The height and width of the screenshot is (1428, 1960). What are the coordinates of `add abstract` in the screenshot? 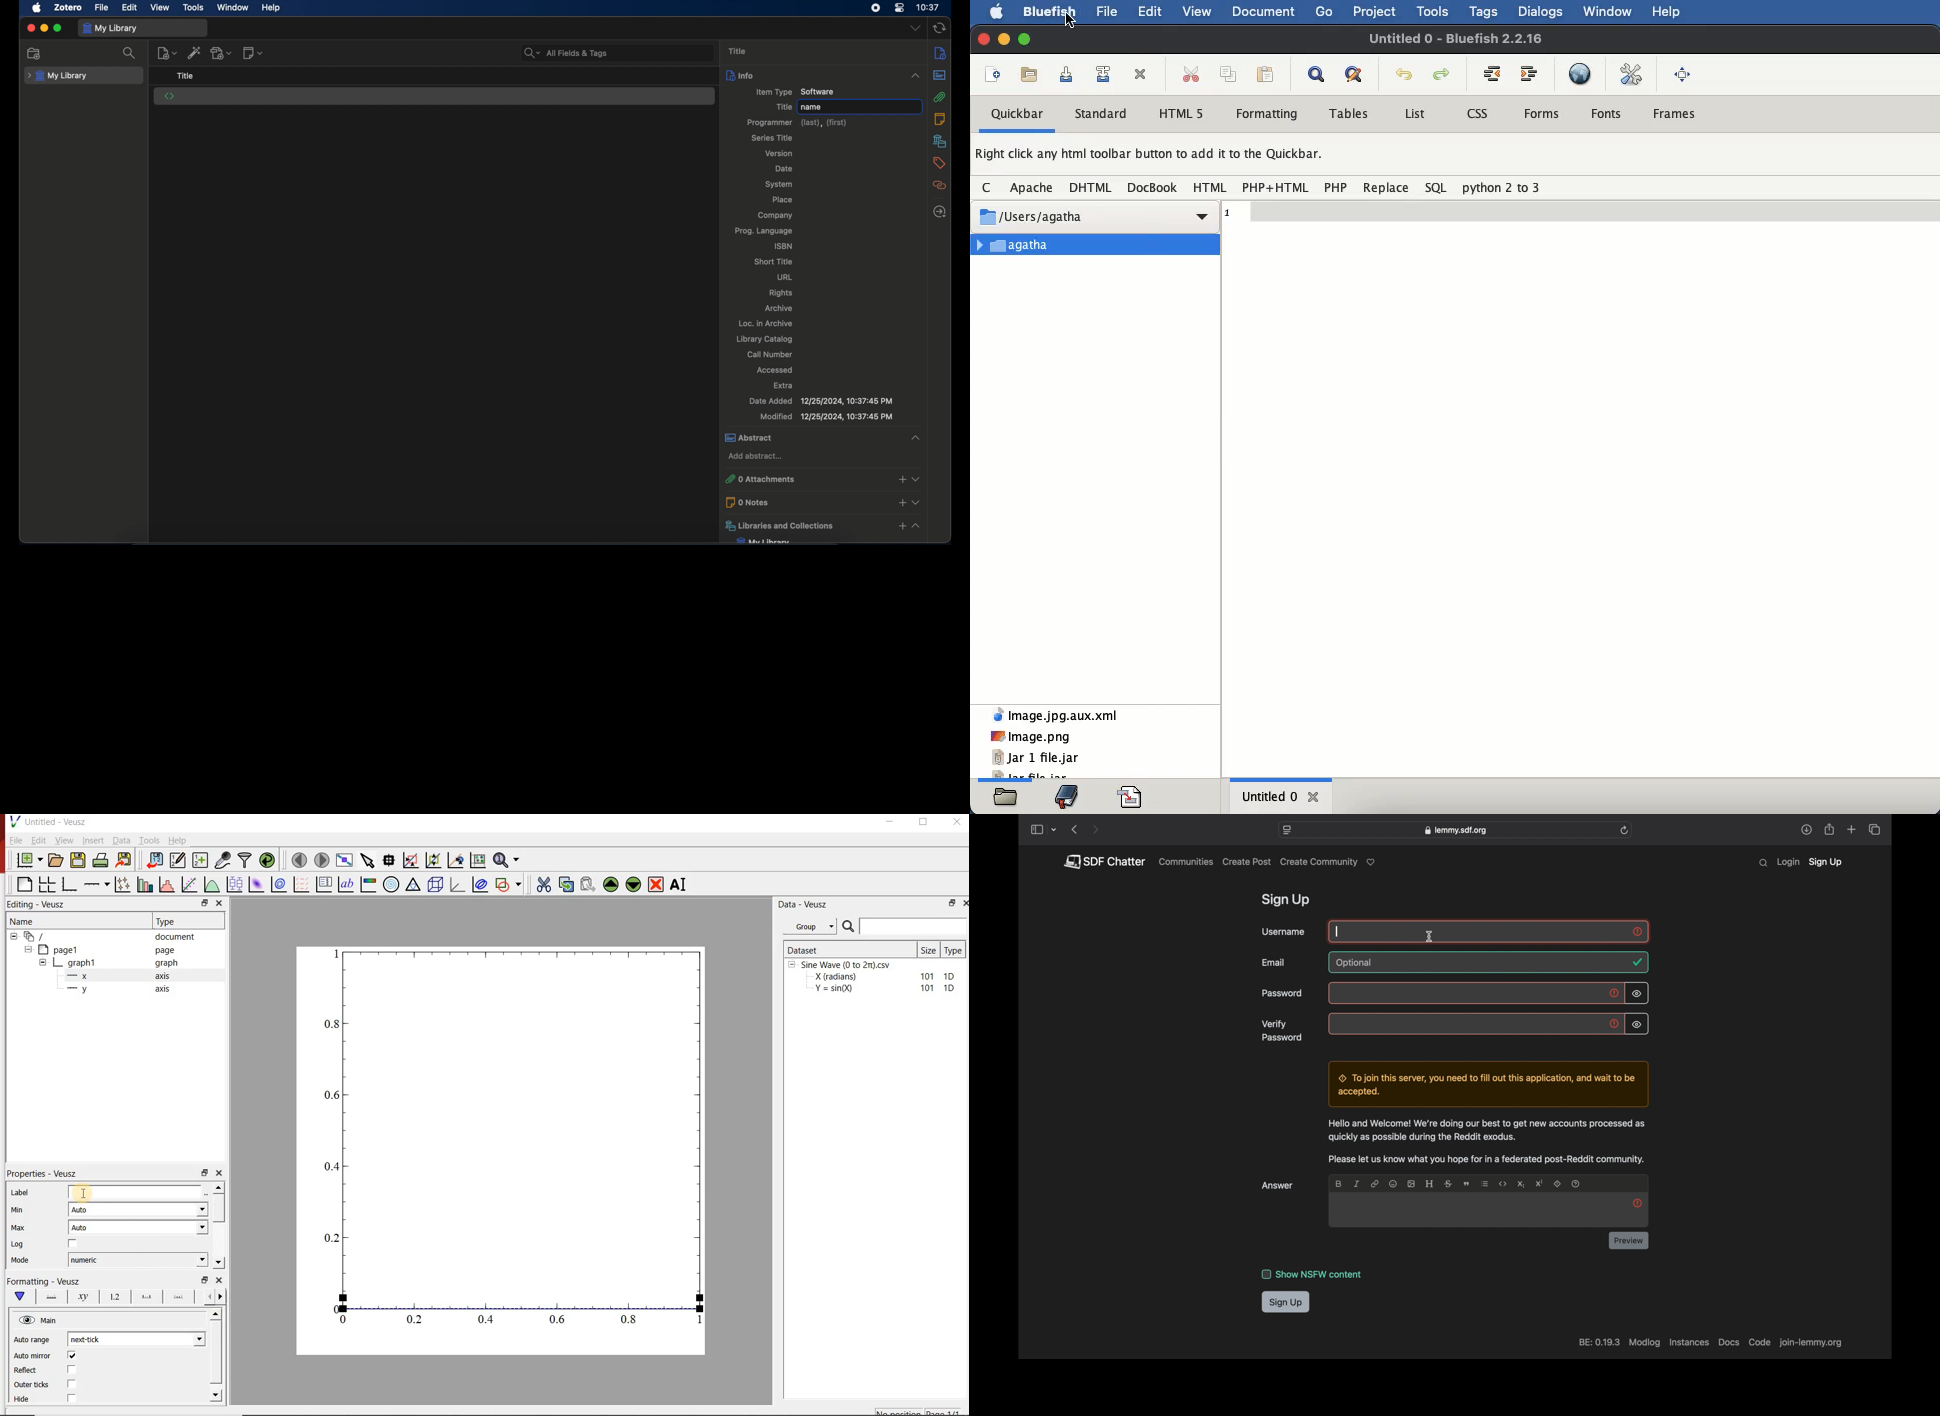 It's located at (756, 457).